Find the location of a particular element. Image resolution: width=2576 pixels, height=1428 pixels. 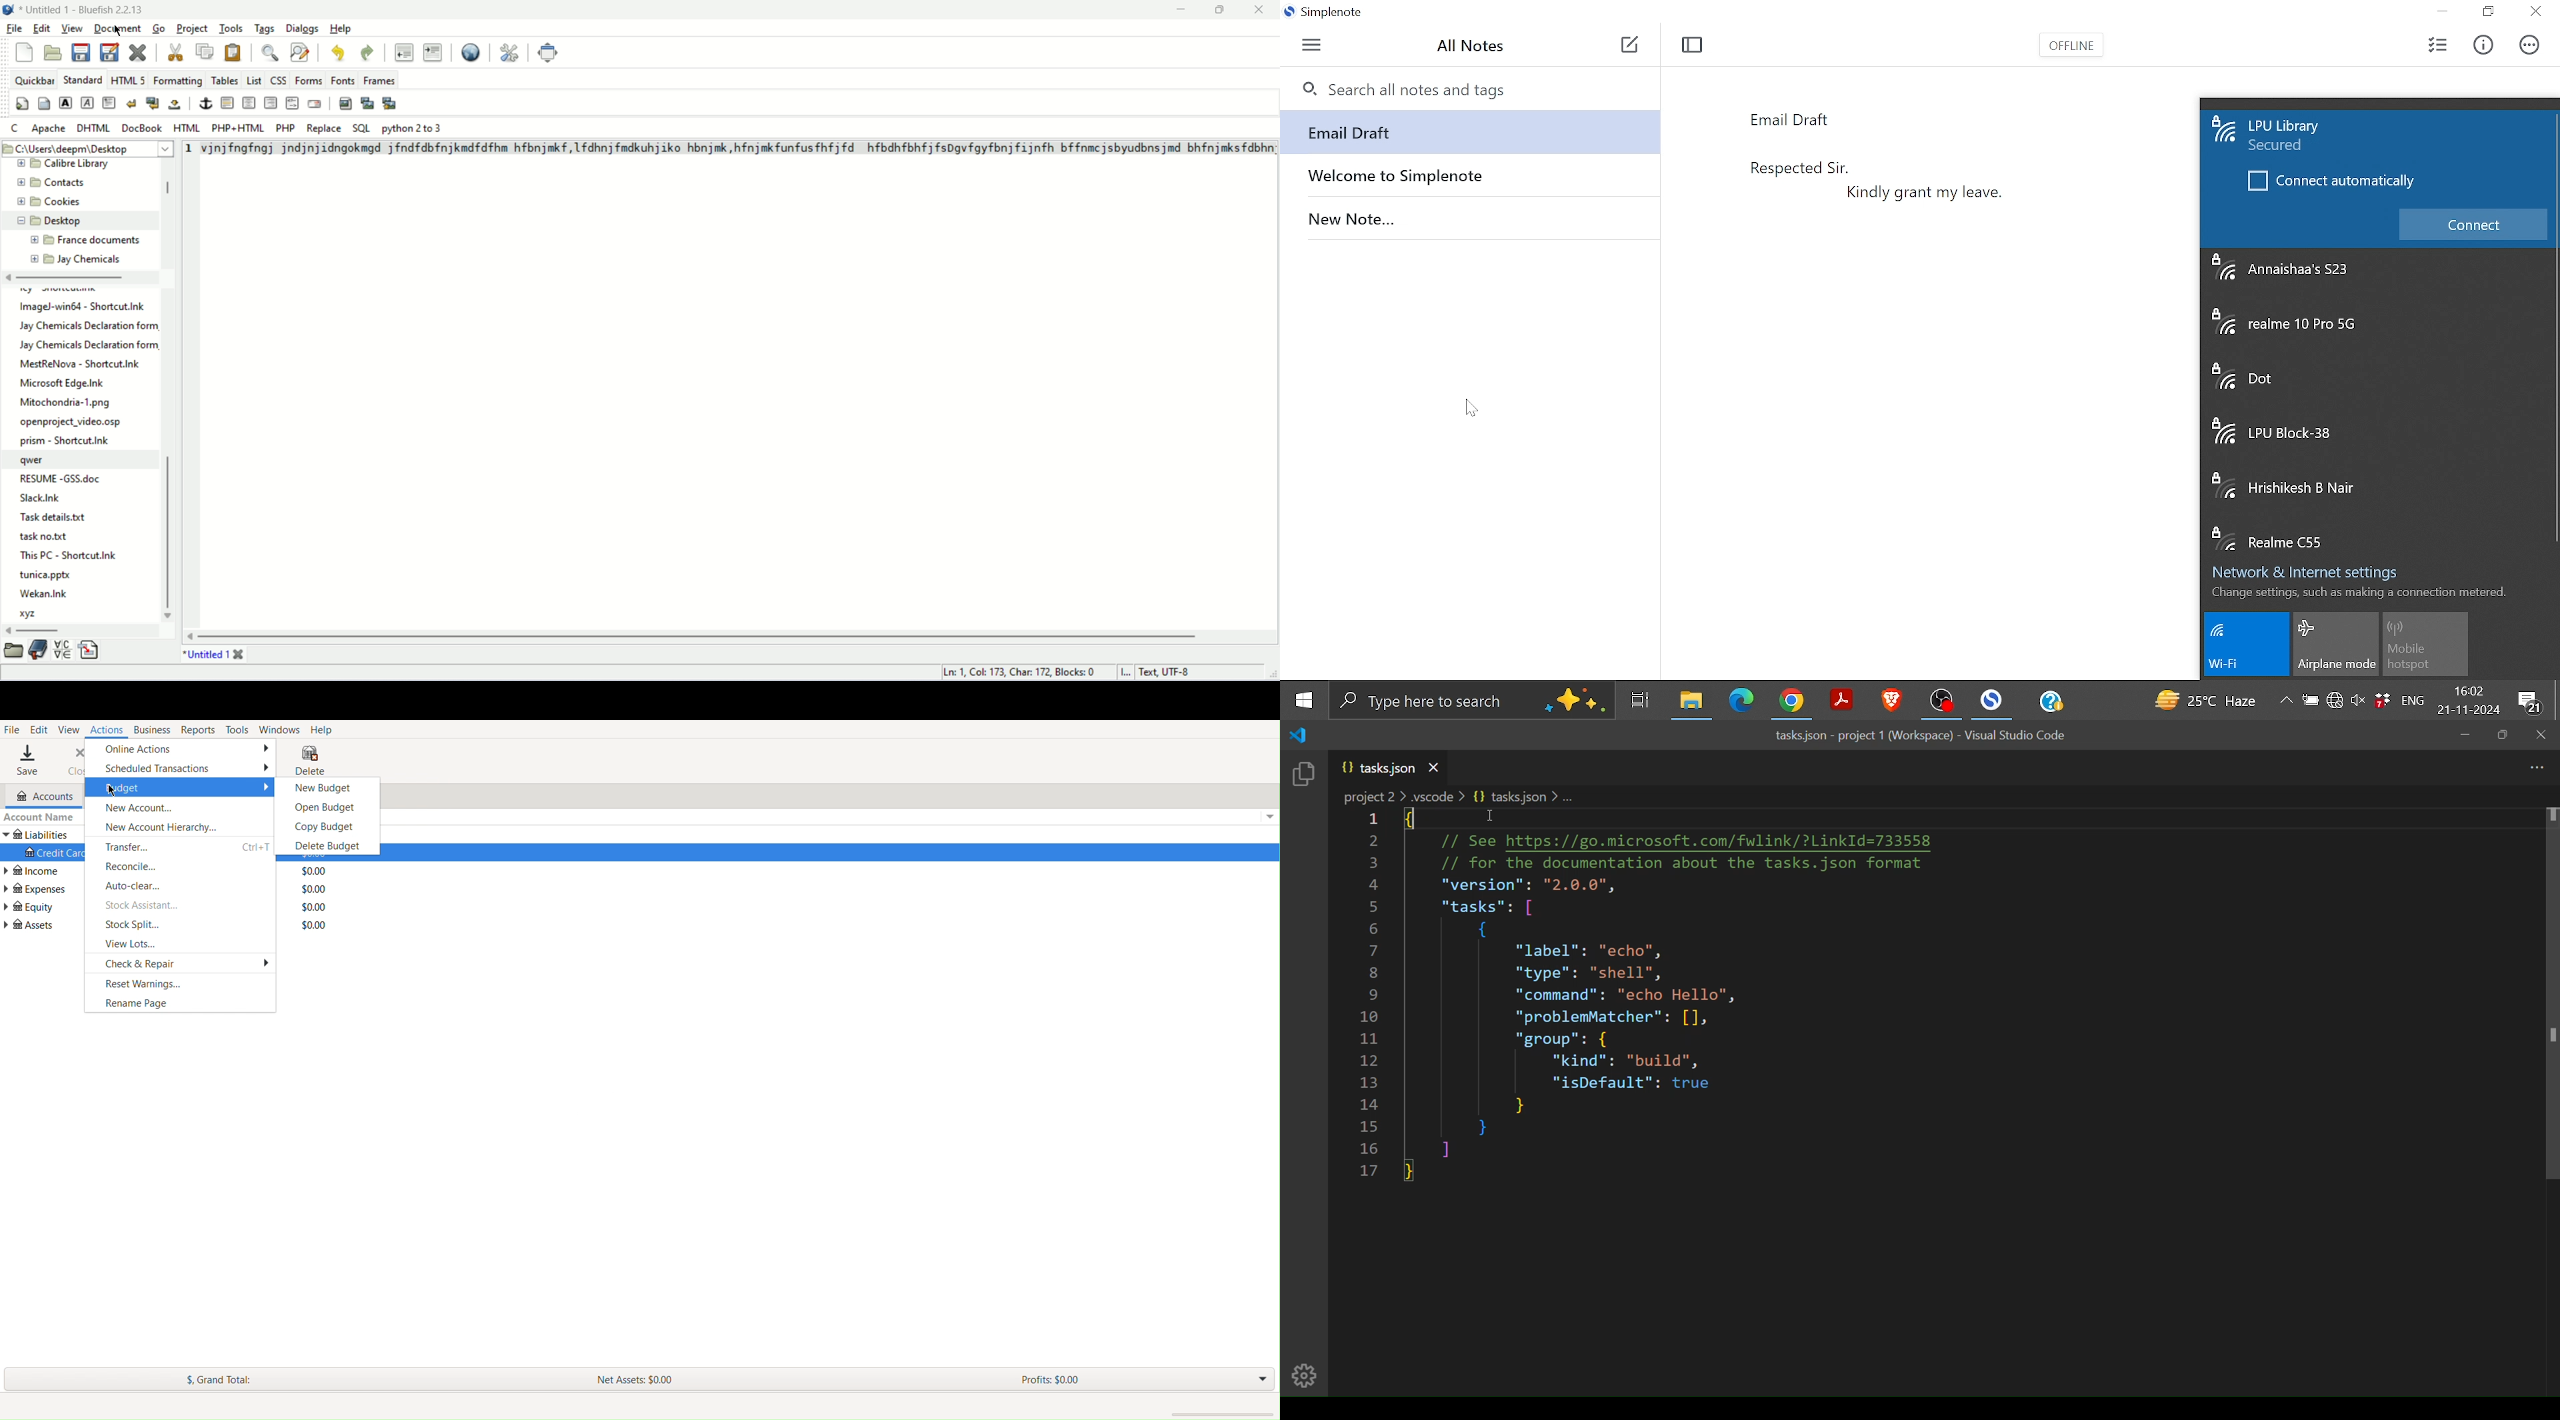

Adobe reader is located at coordinates (1843, 700).